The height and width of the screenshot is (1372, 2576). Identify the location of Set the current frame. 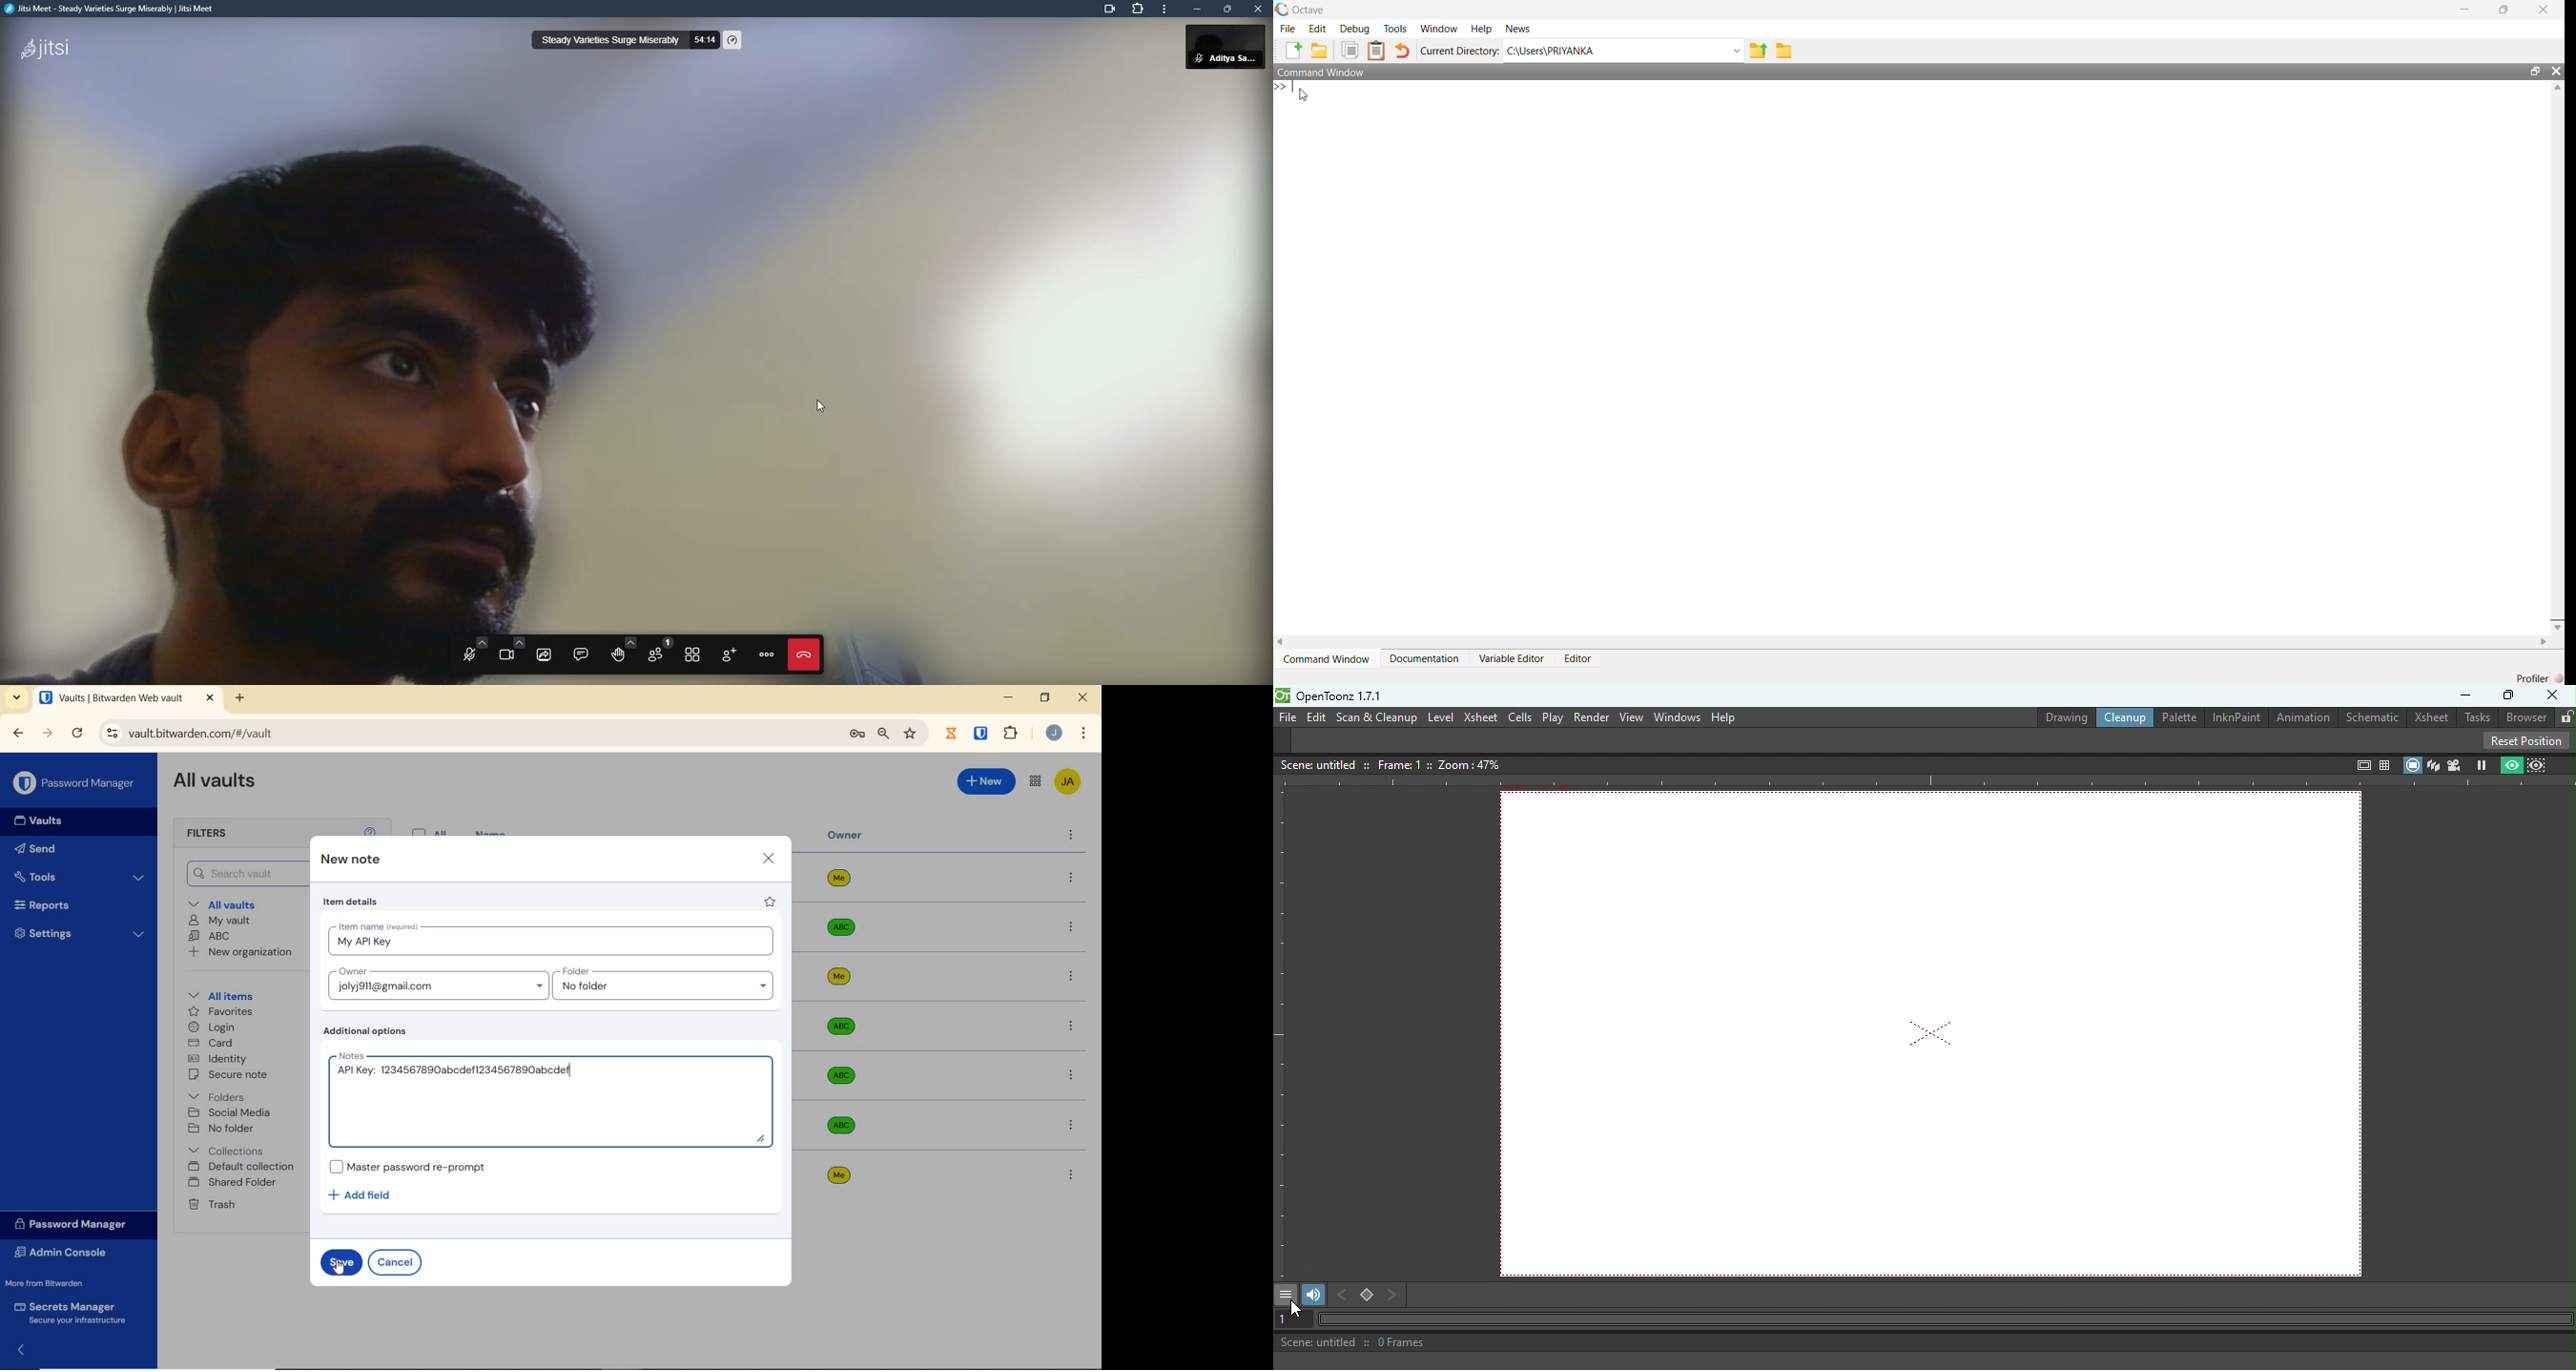
(1290, 1319).